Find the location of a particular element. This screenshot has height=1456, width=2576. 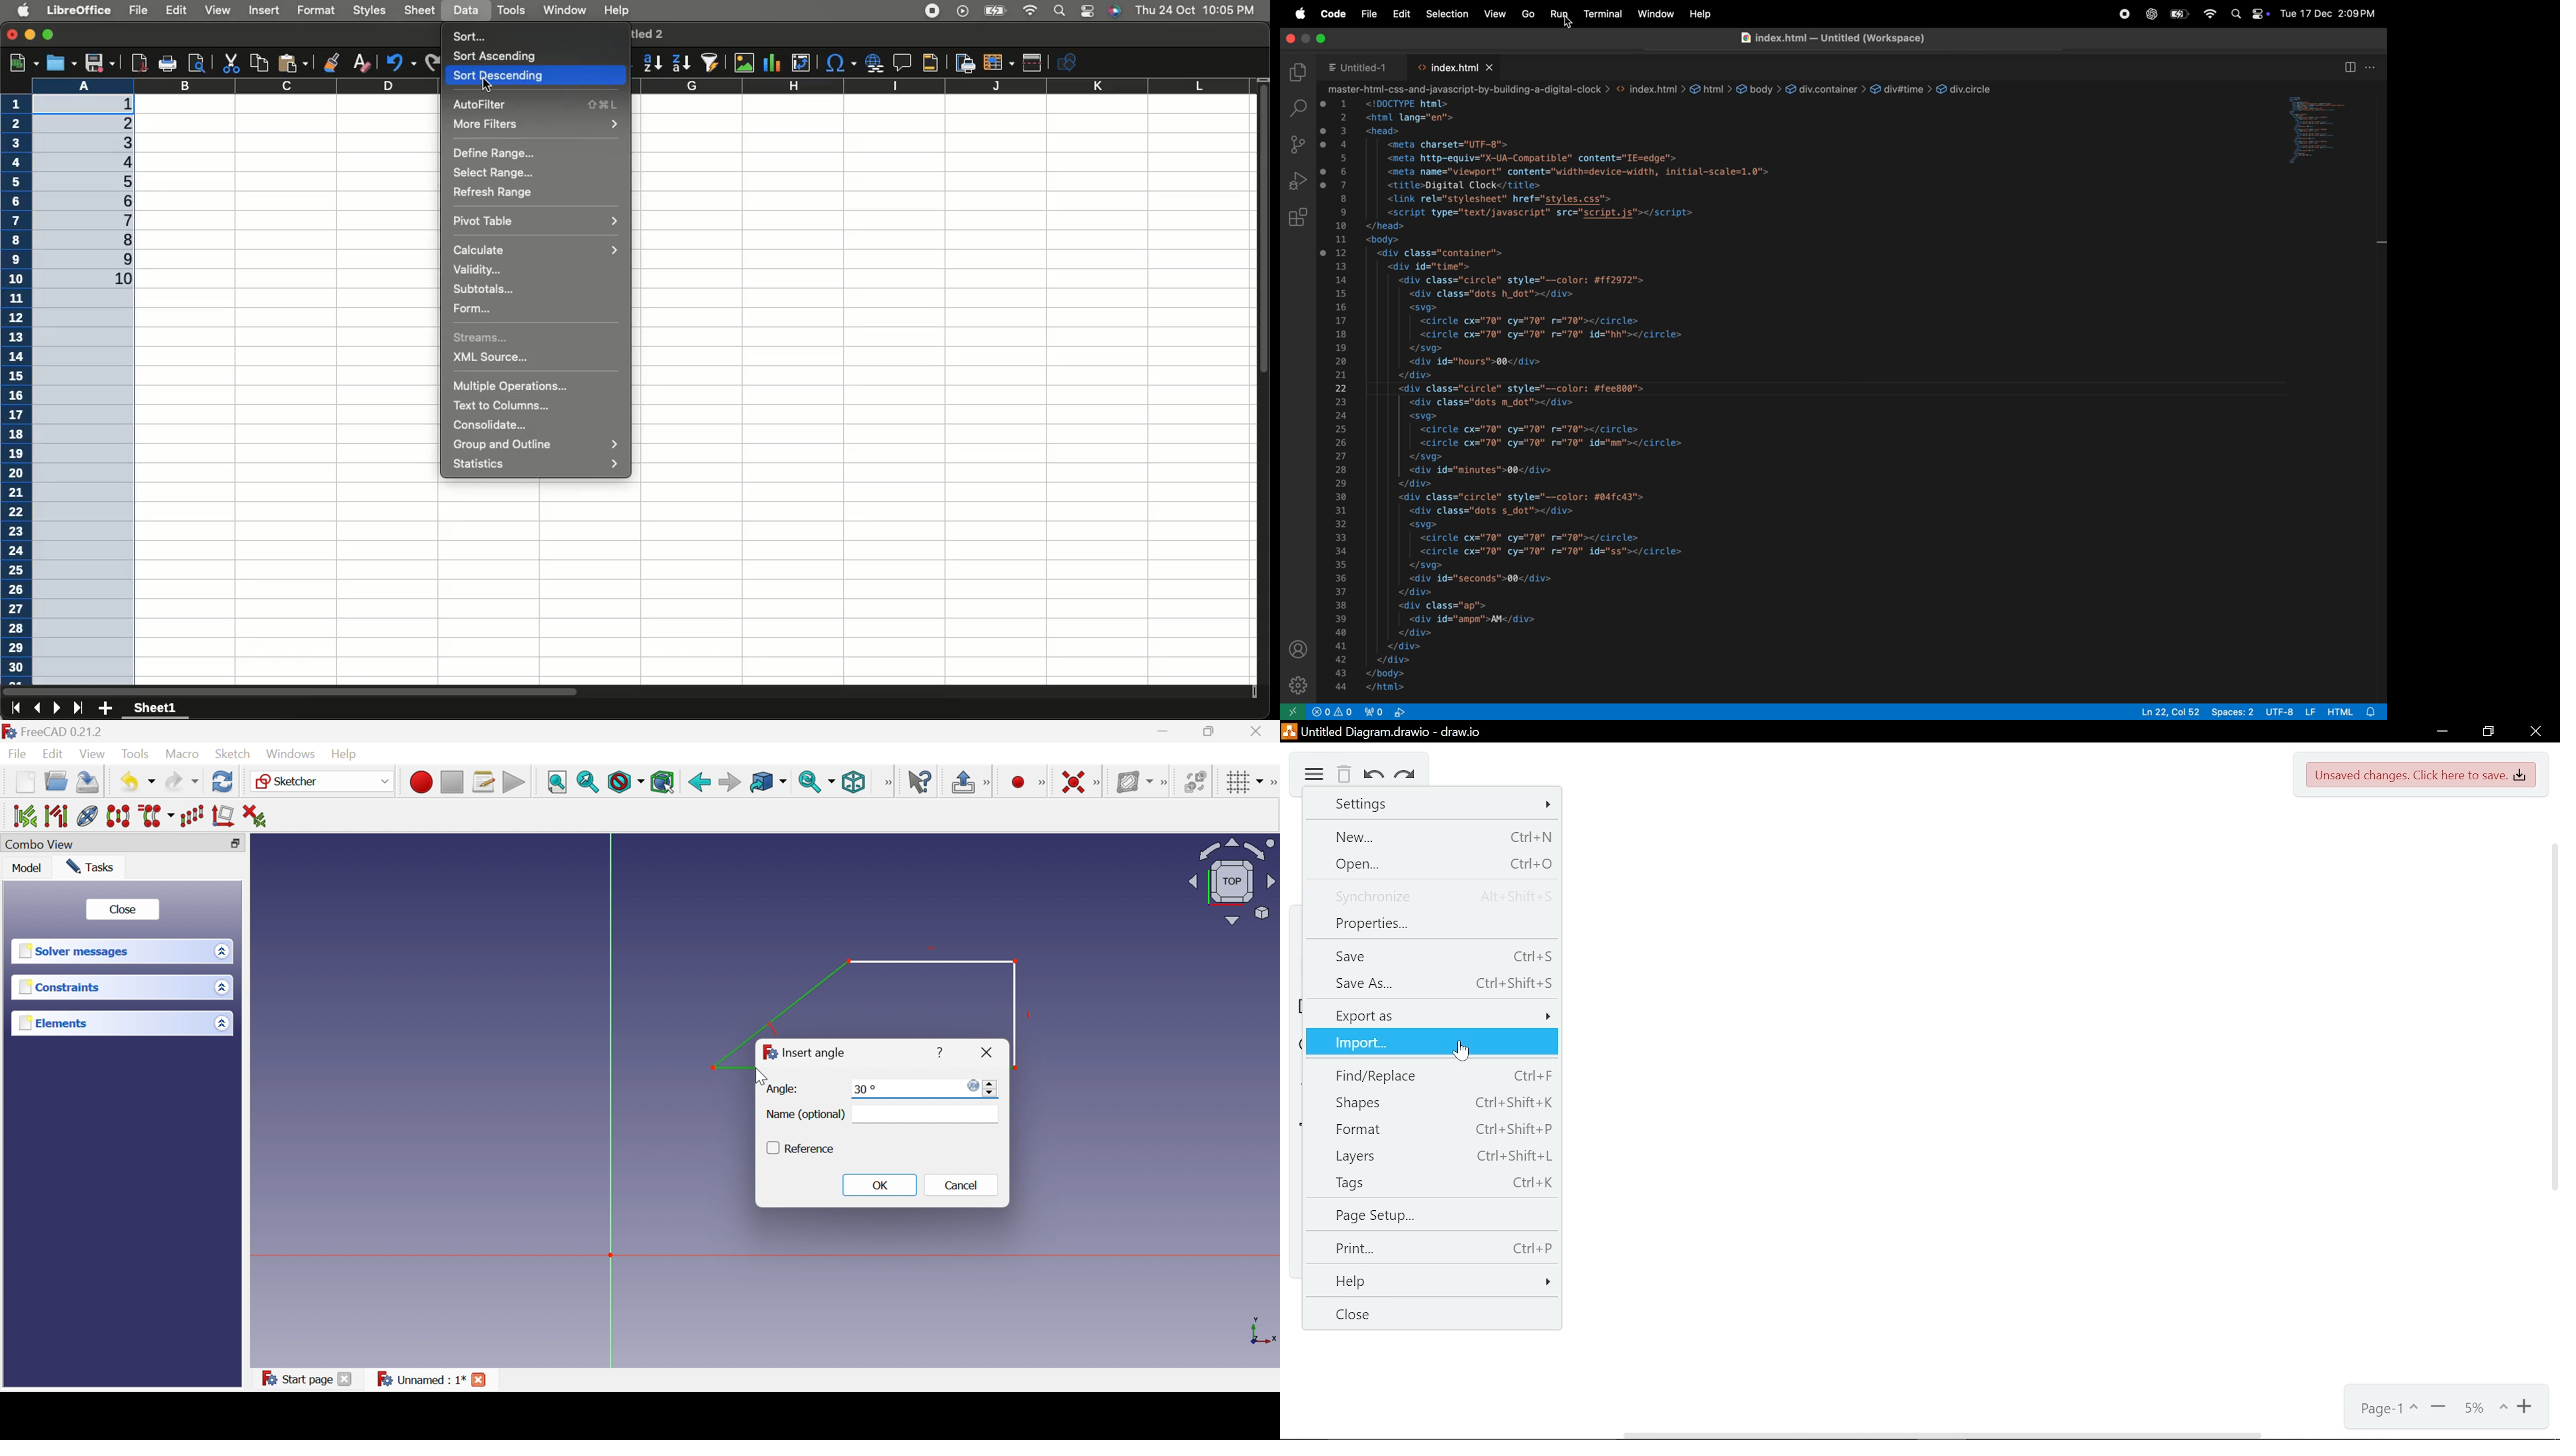

Edit is located at coordinates (178, 11).